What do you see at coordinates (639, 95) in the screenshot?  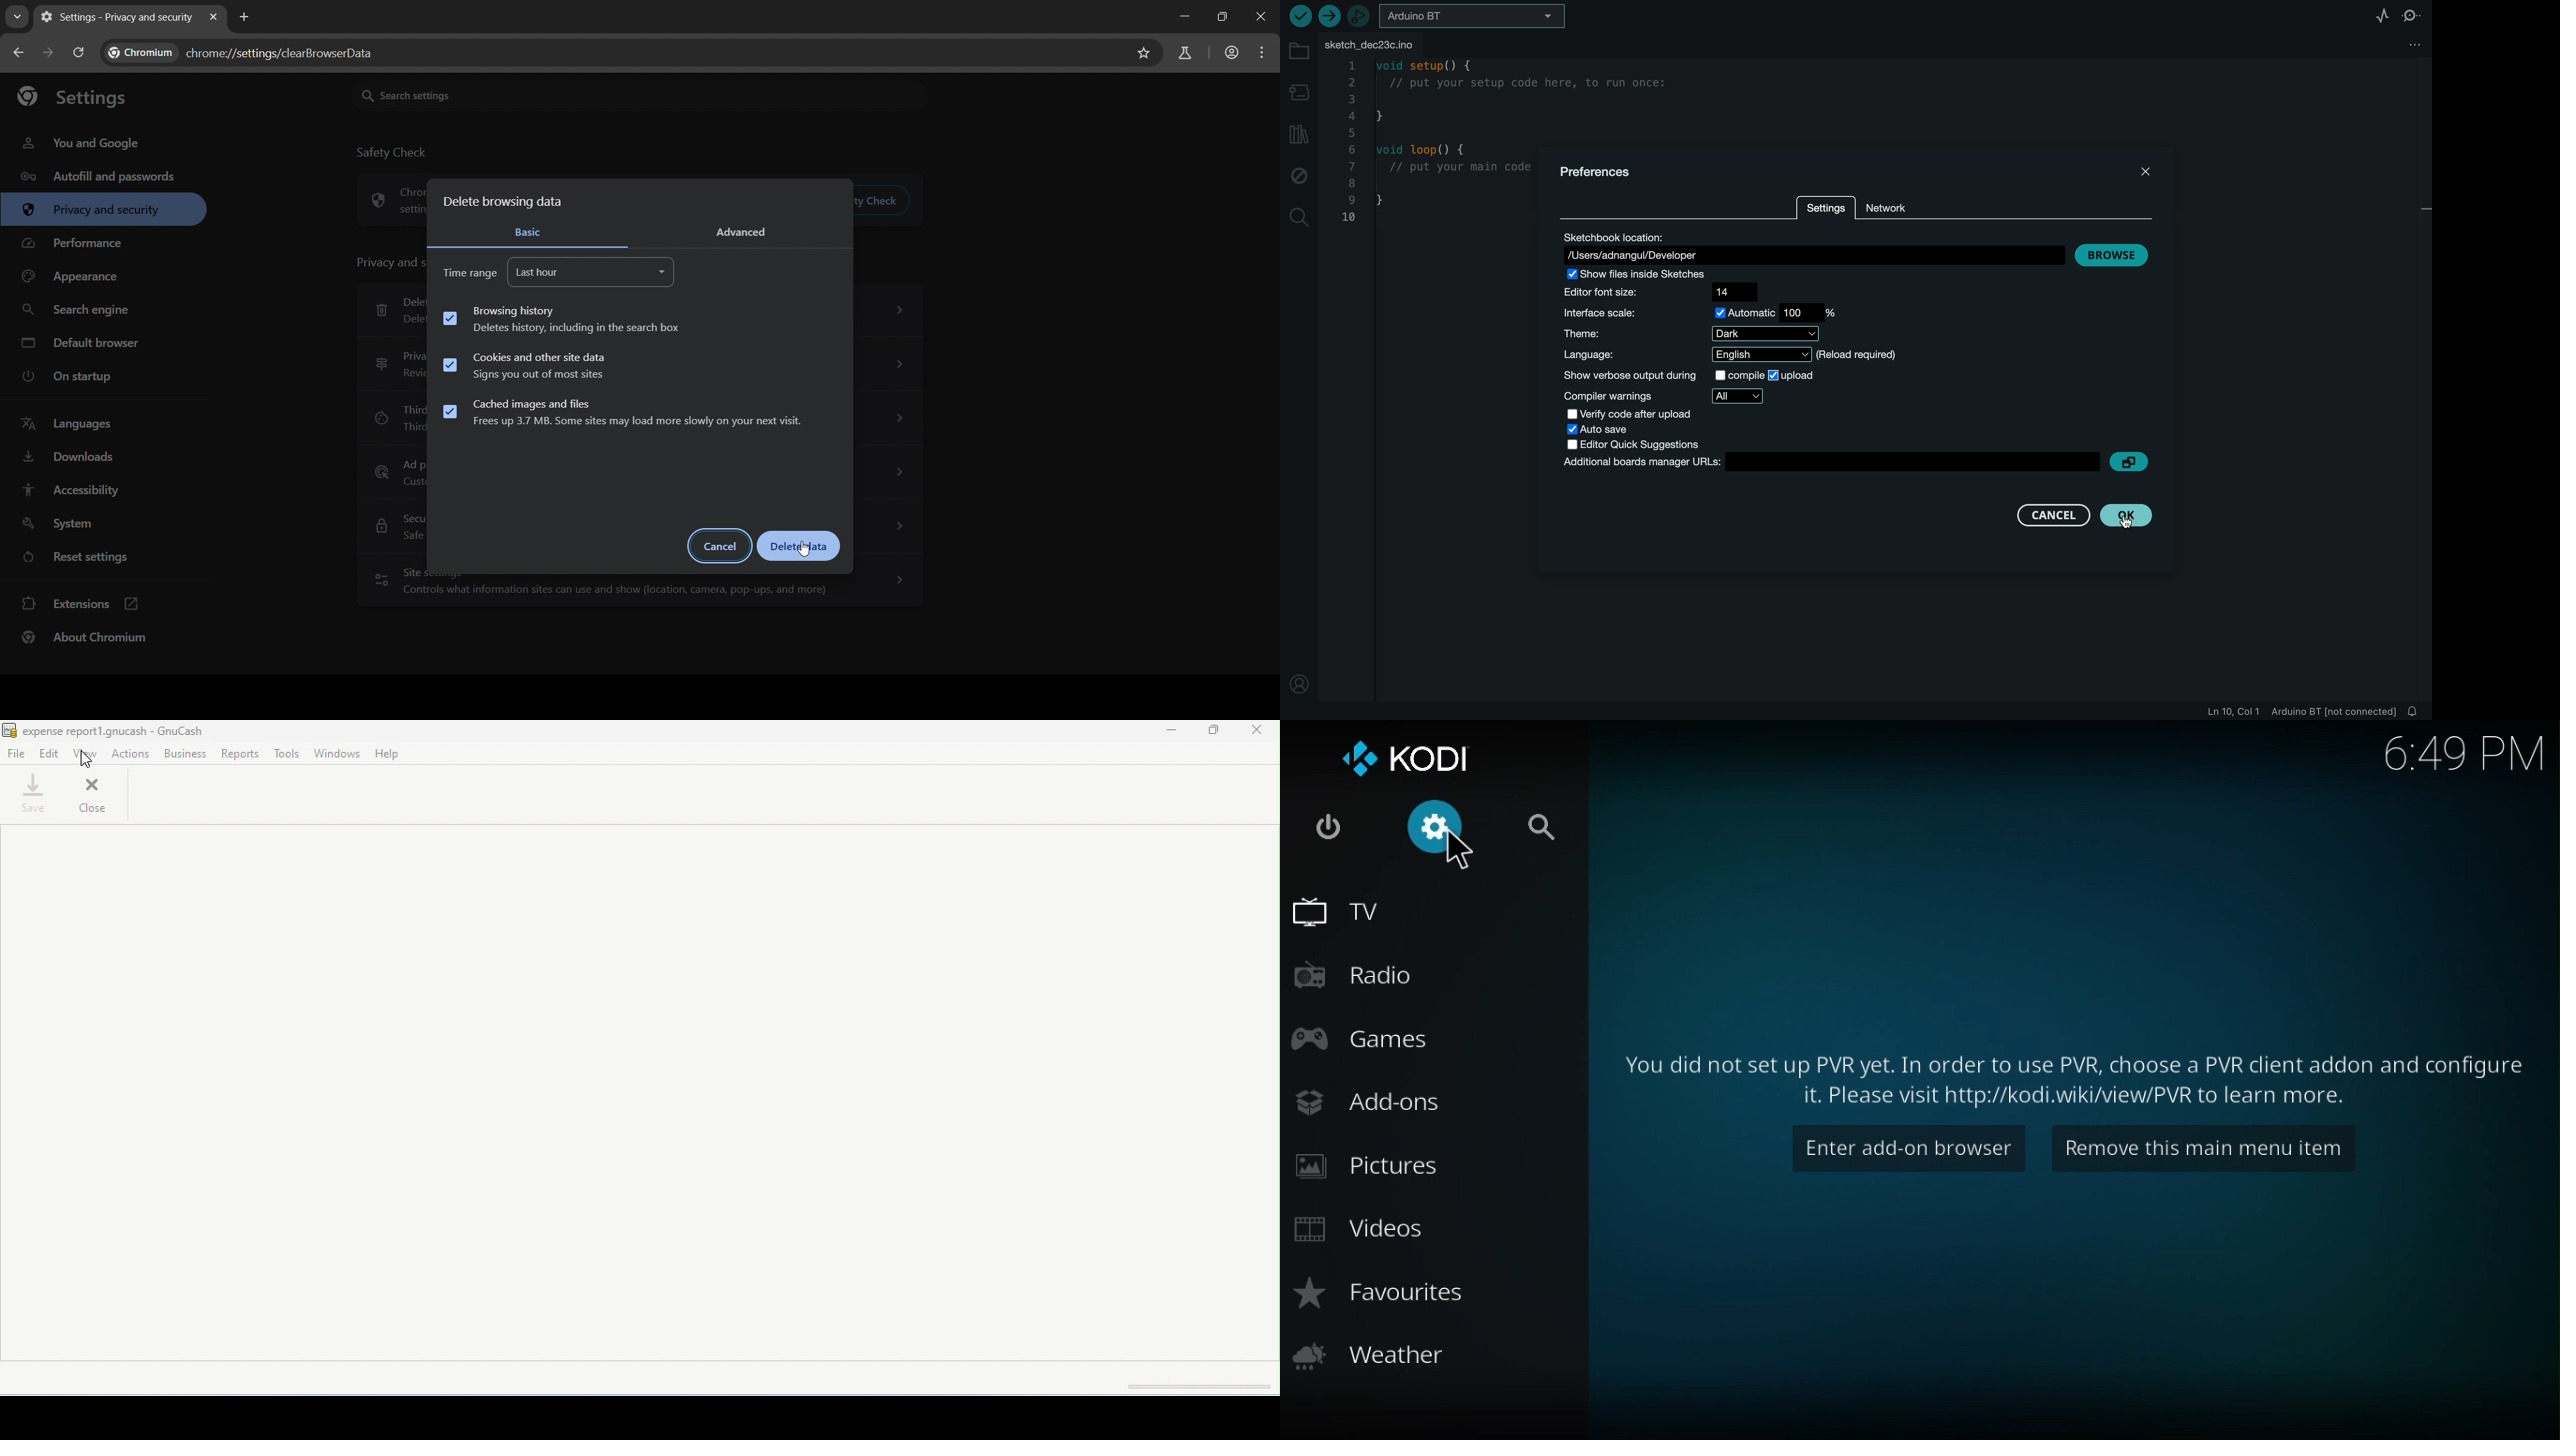 I see `search settings` at bounding box center [639, 95].